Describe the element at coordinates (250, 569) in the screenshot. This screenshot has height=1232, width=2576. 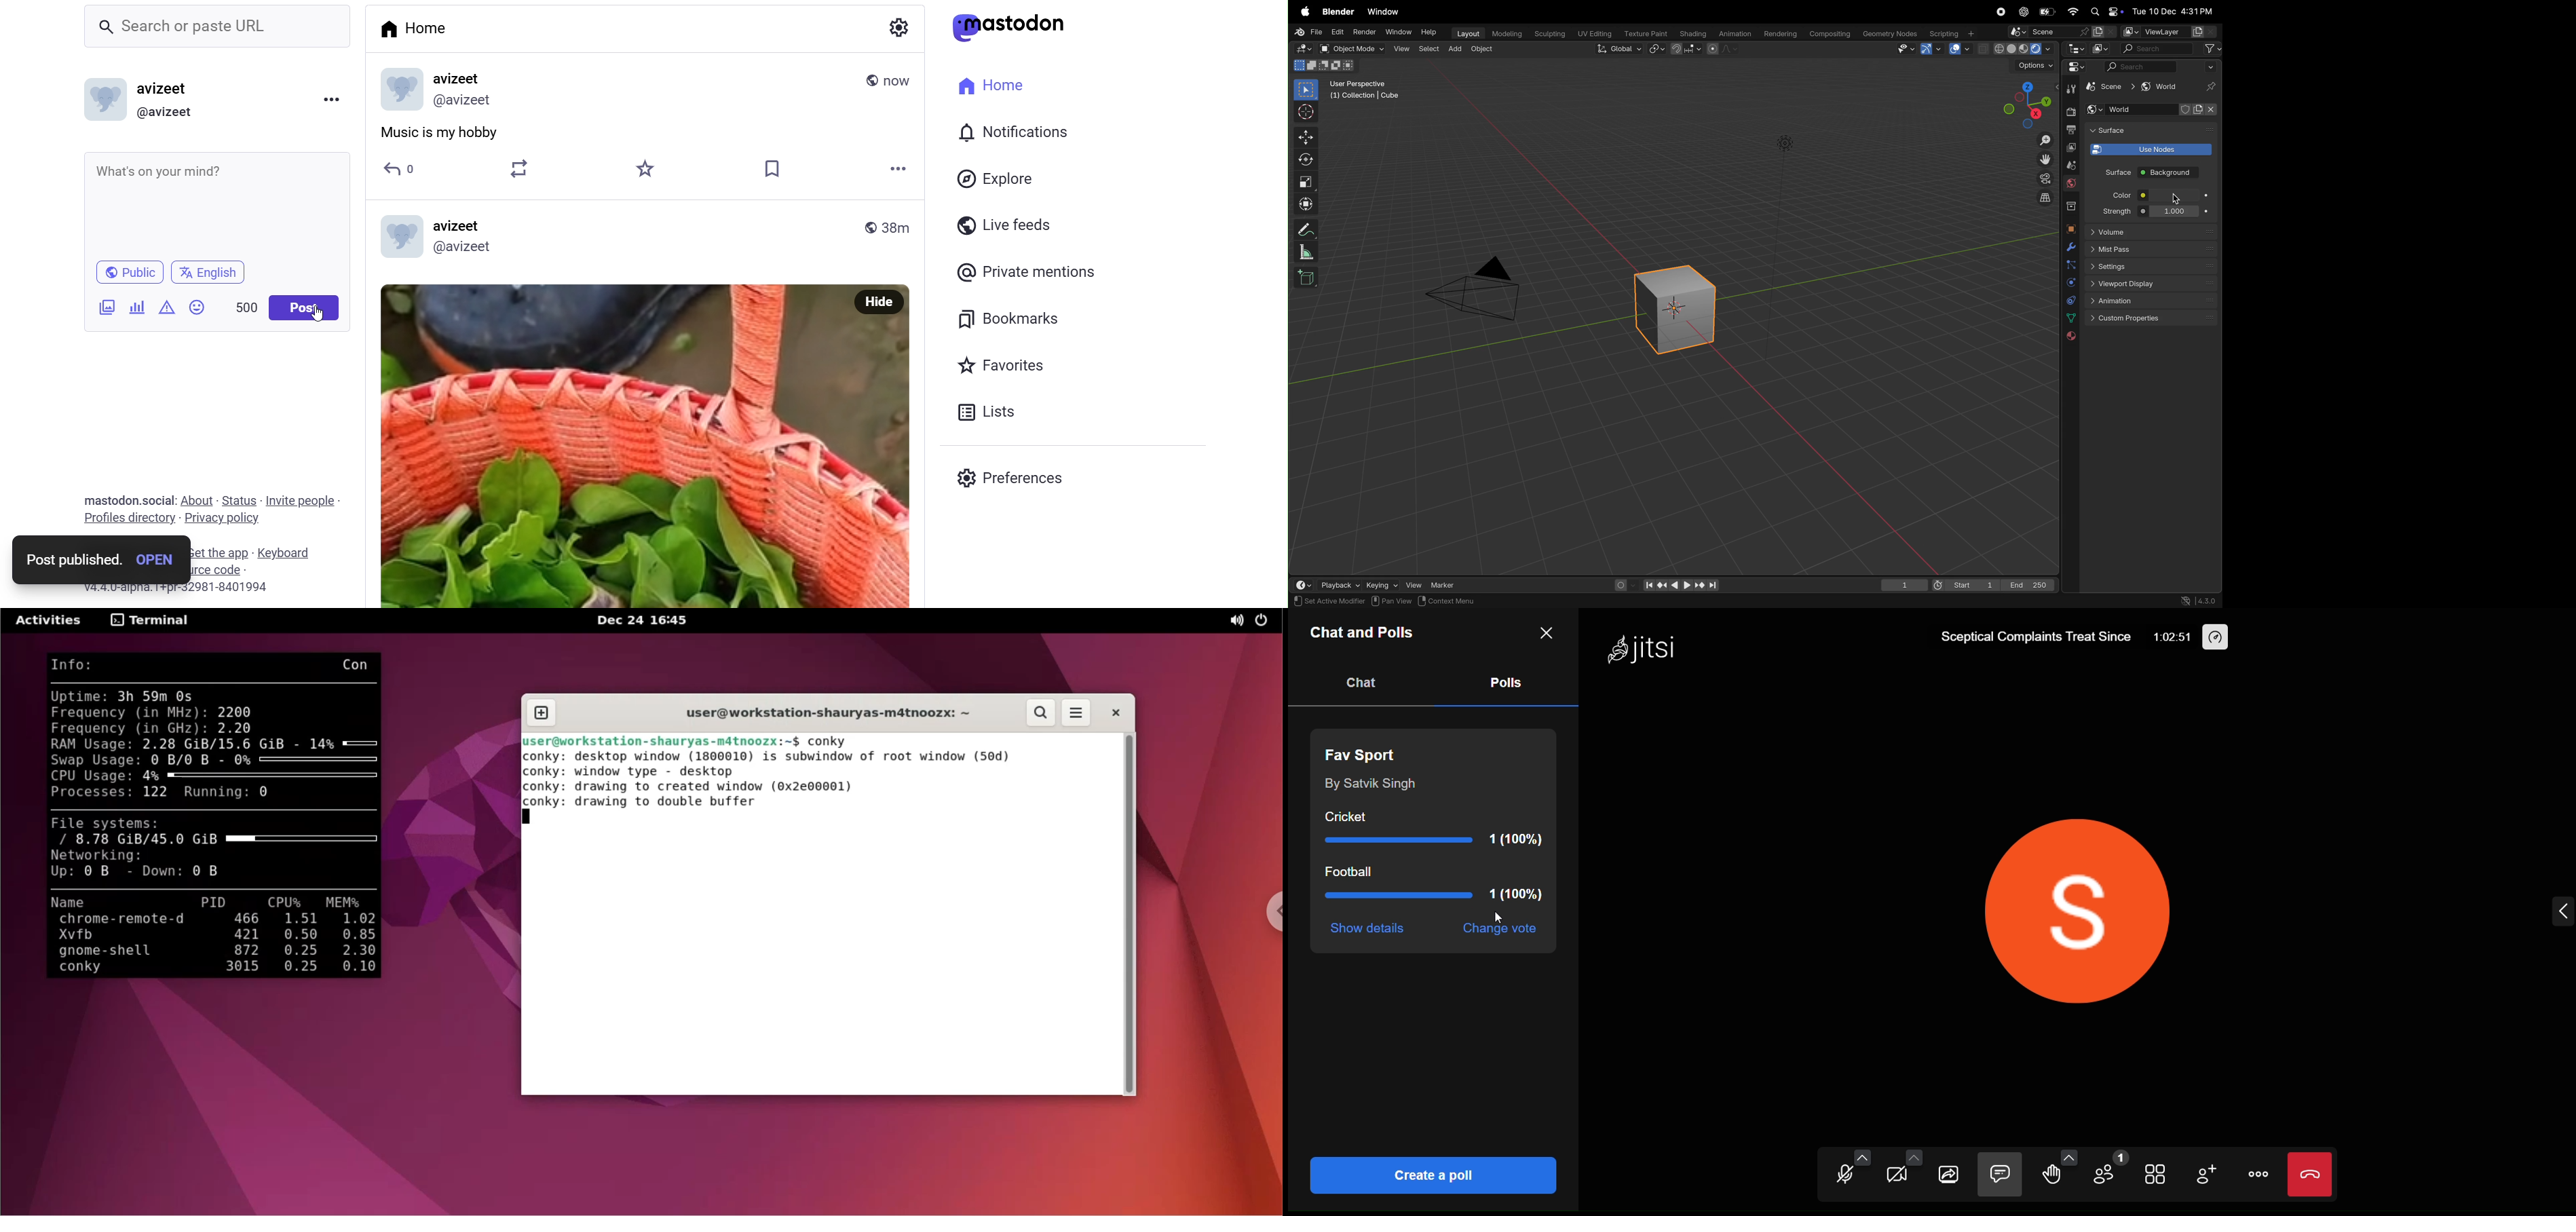
I see `view Source Code` at that location.